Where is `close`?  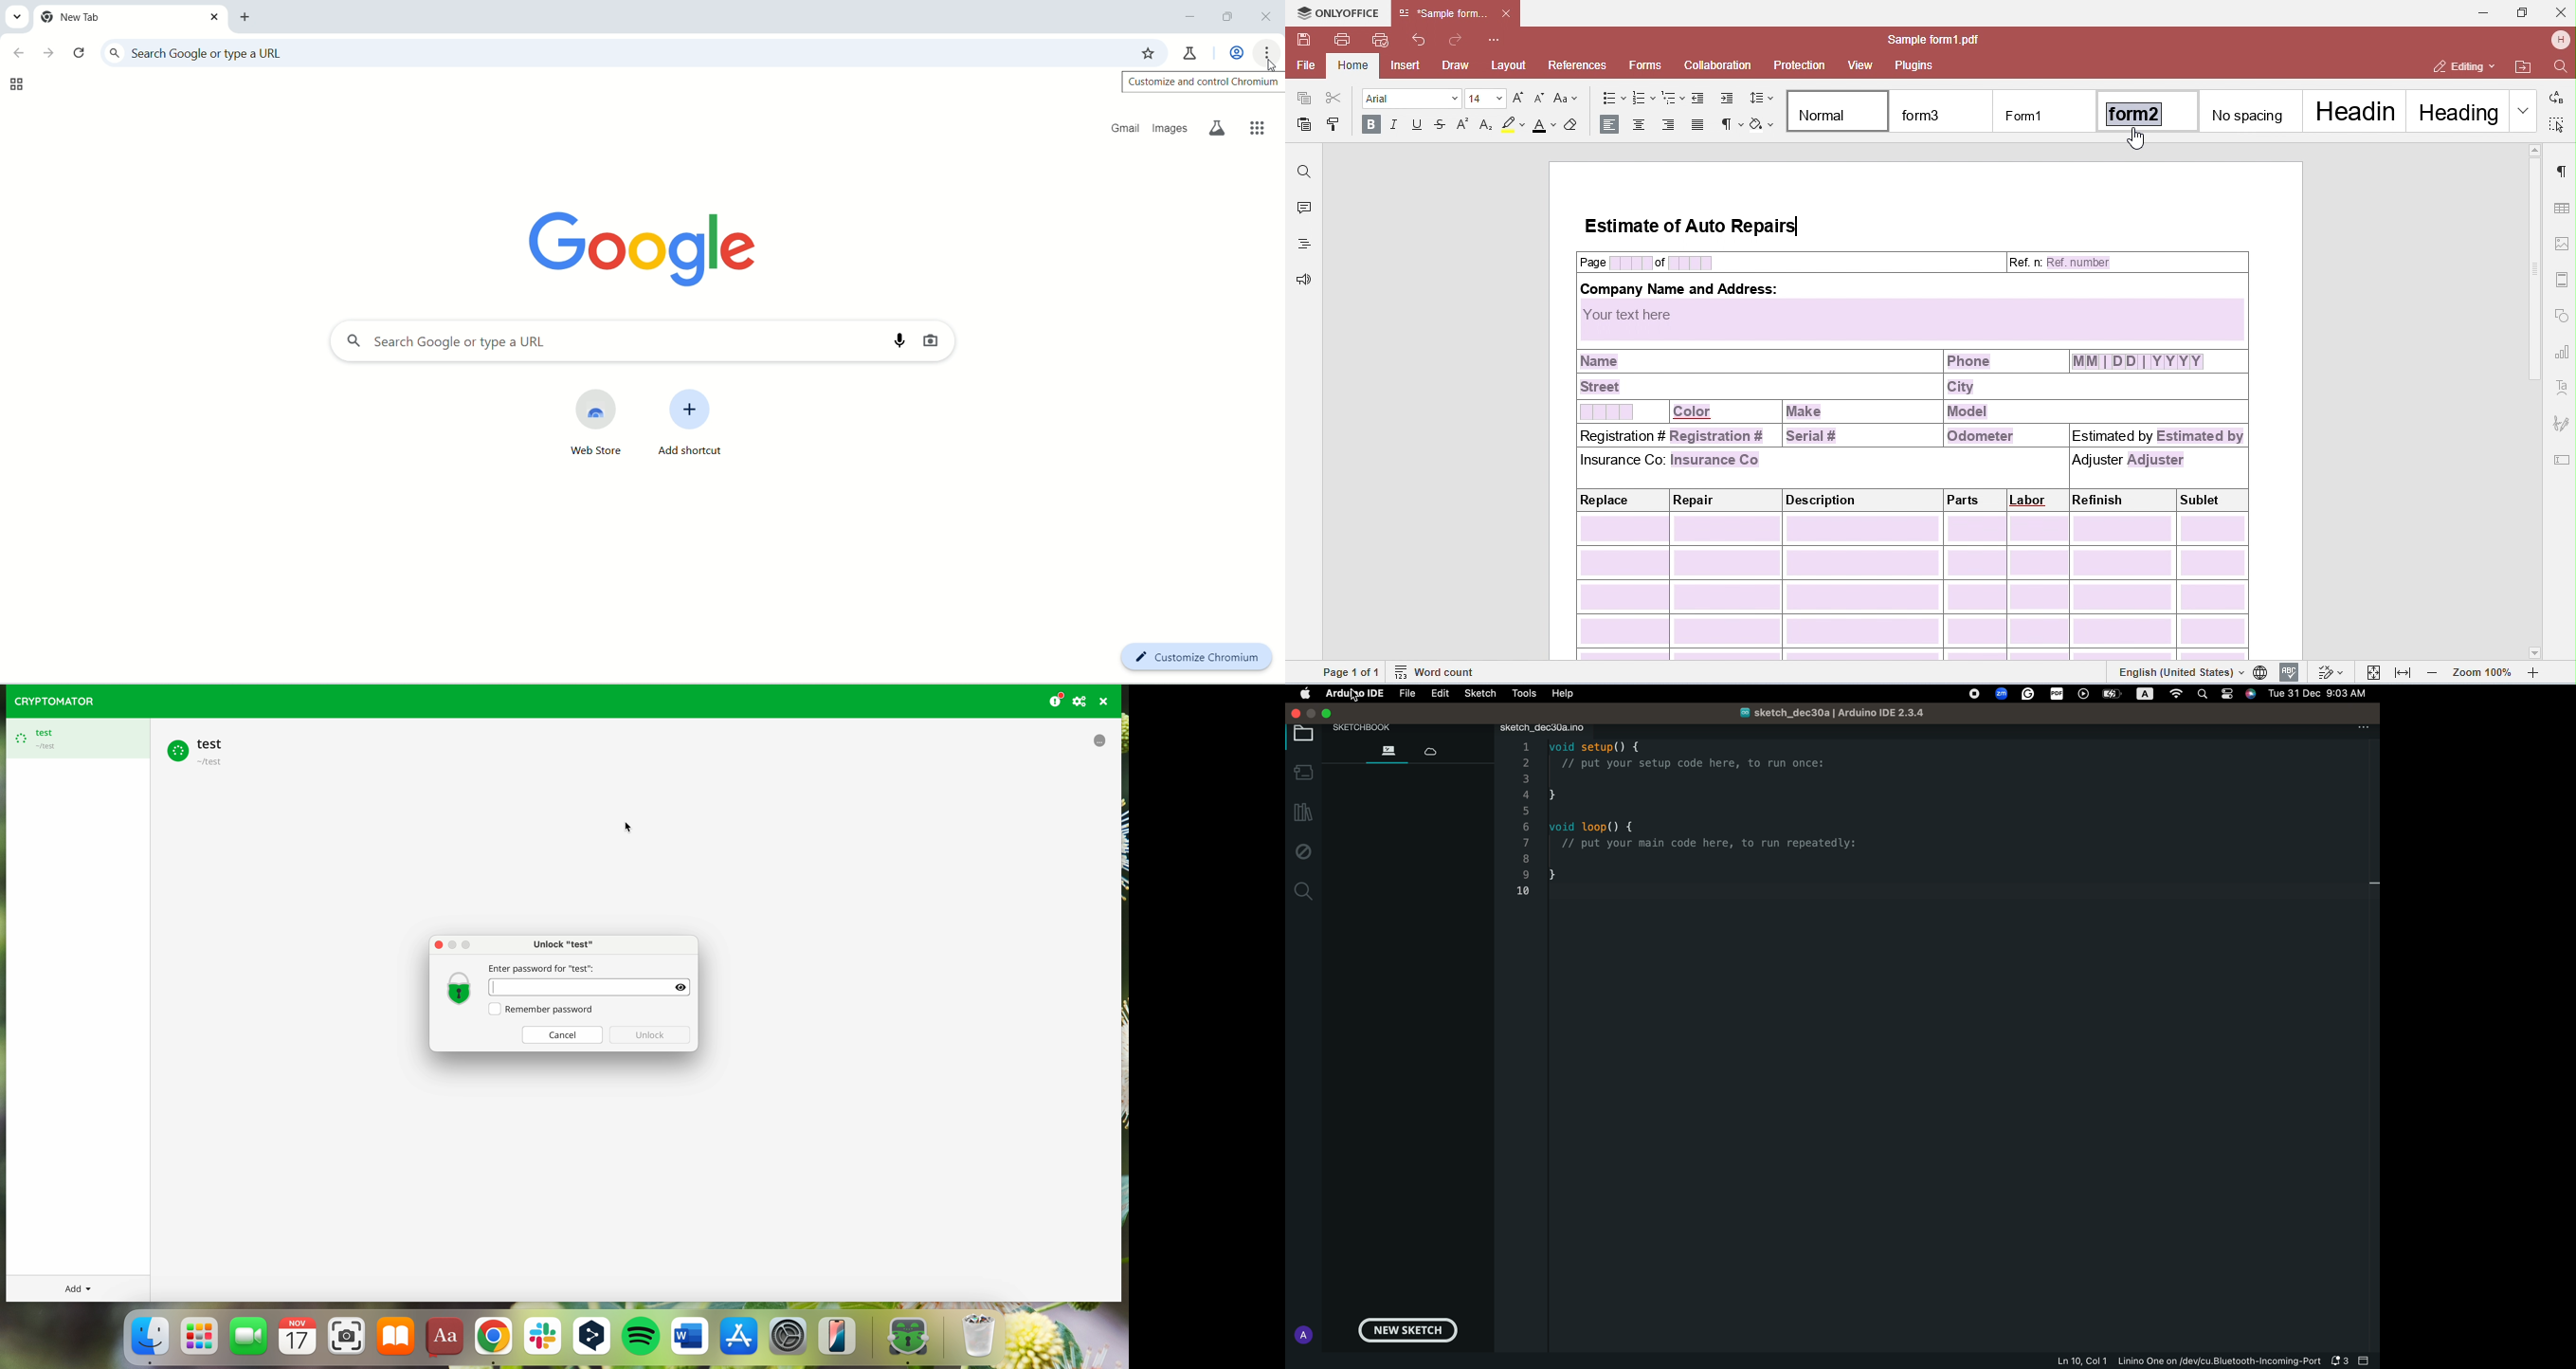
close is located at coordinates (1267, 17).